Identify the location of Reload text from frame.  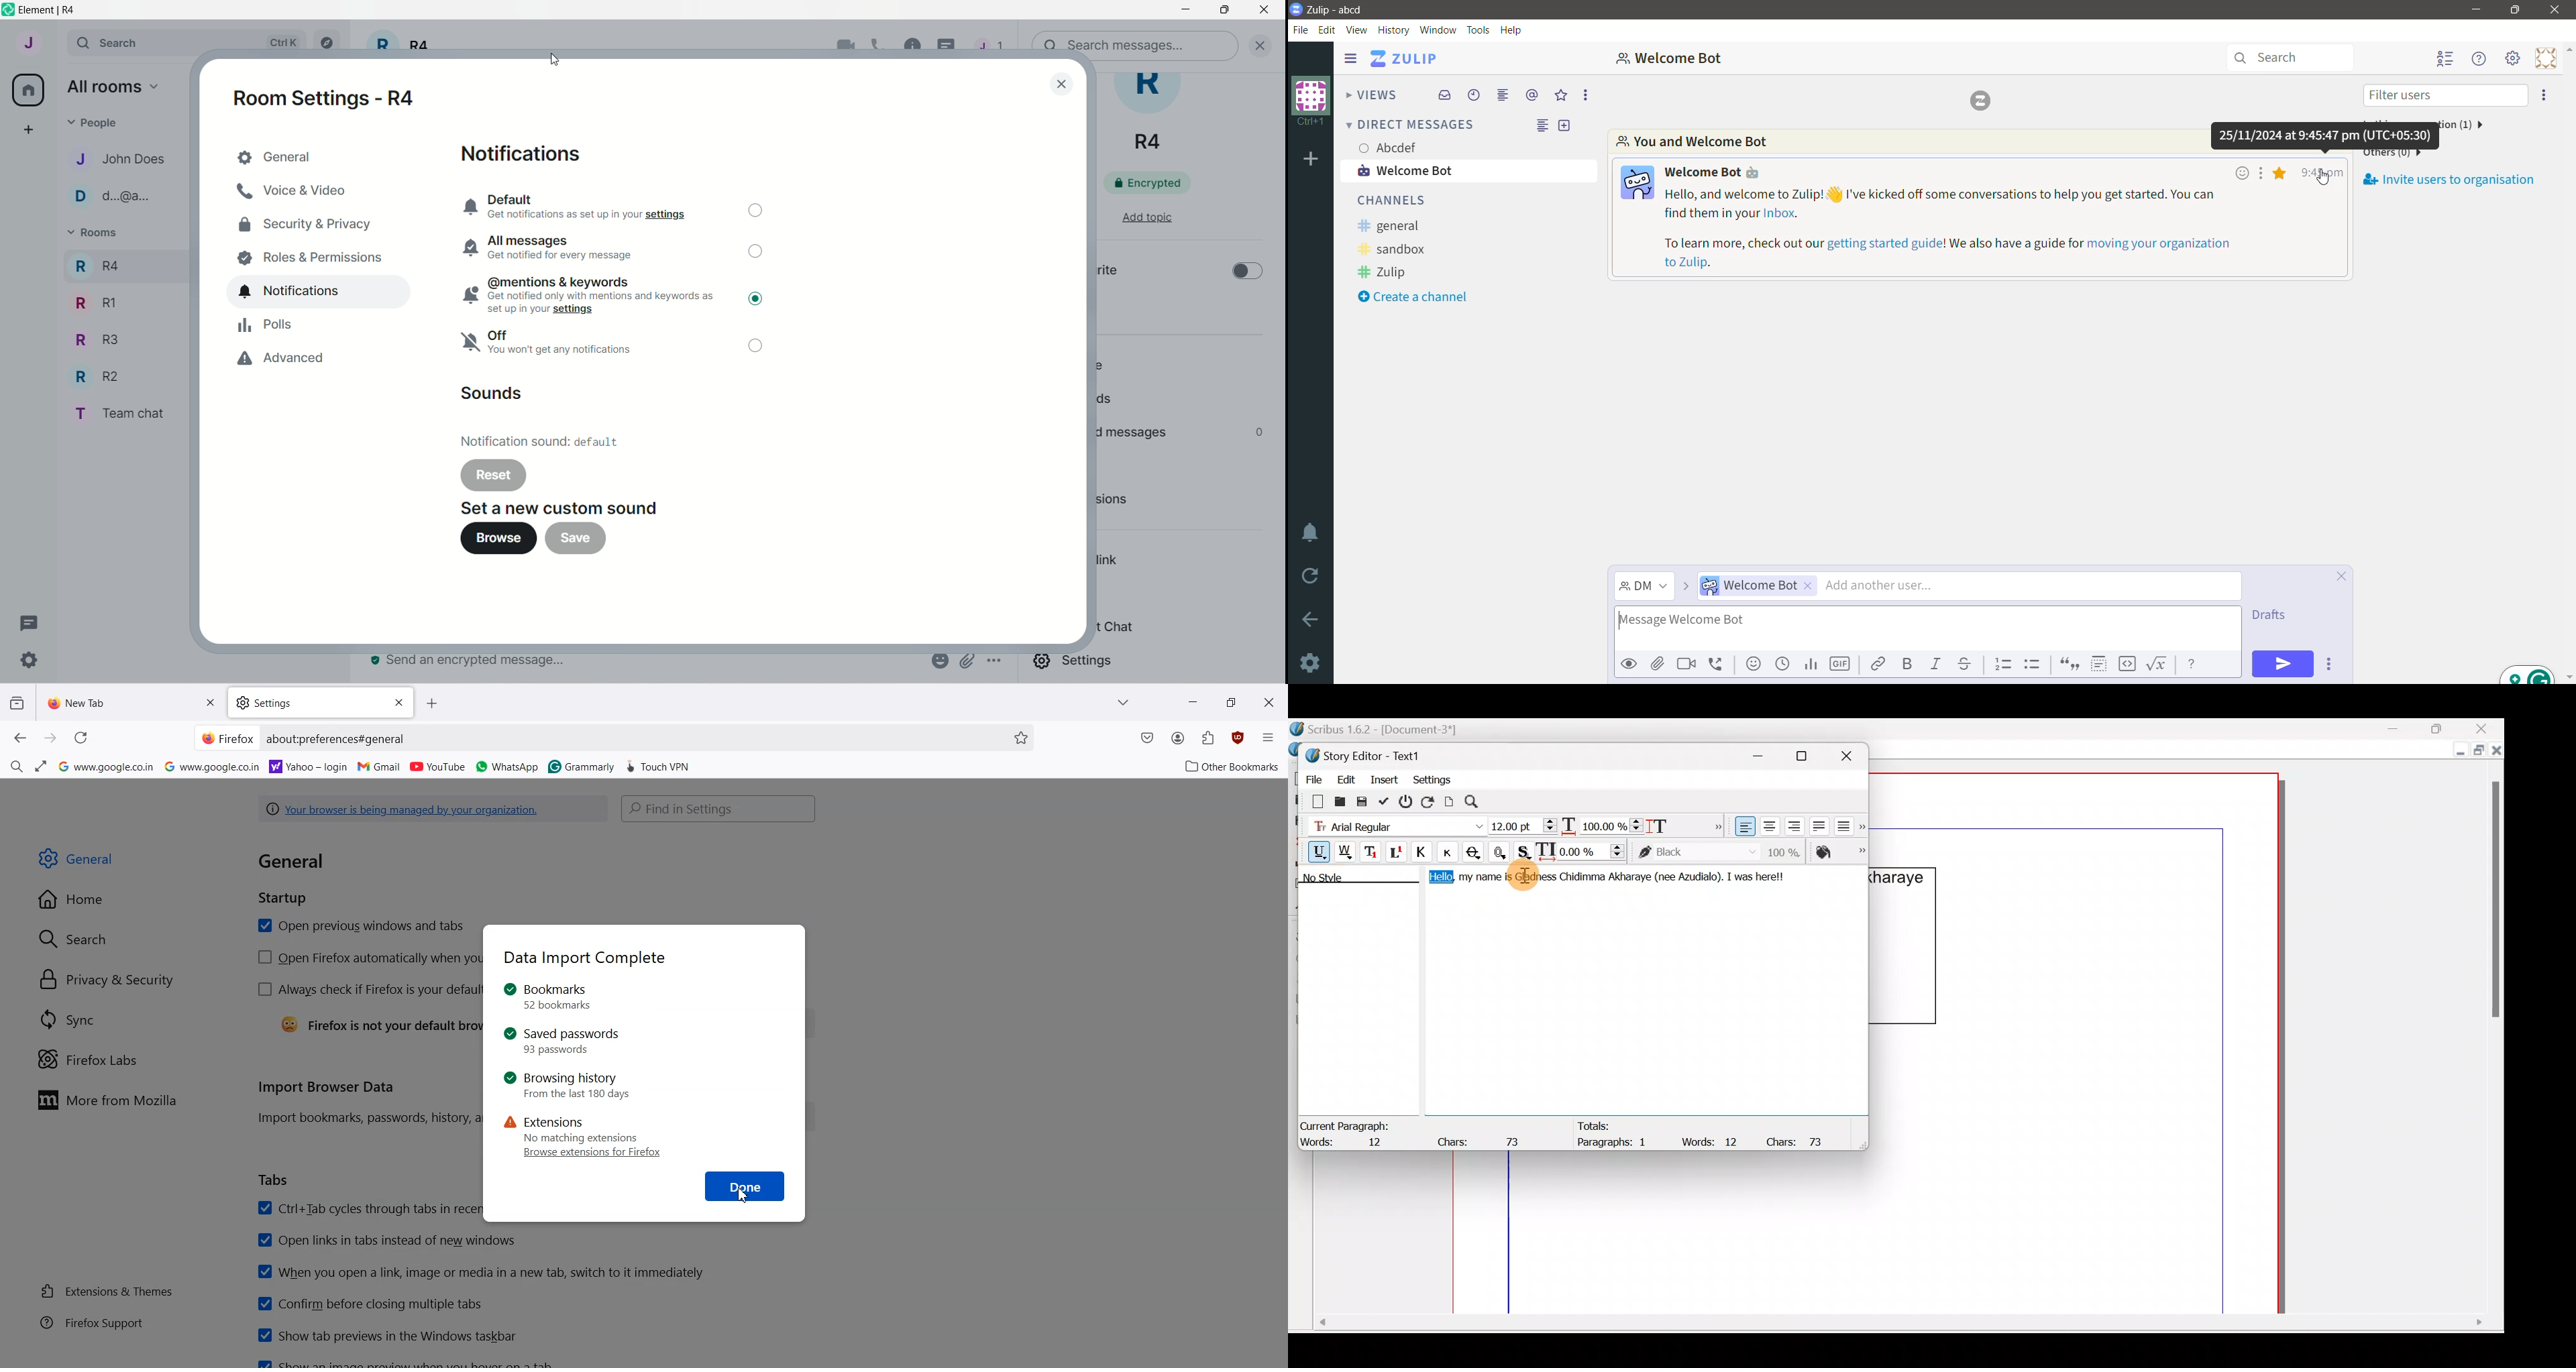
(1429, 801).